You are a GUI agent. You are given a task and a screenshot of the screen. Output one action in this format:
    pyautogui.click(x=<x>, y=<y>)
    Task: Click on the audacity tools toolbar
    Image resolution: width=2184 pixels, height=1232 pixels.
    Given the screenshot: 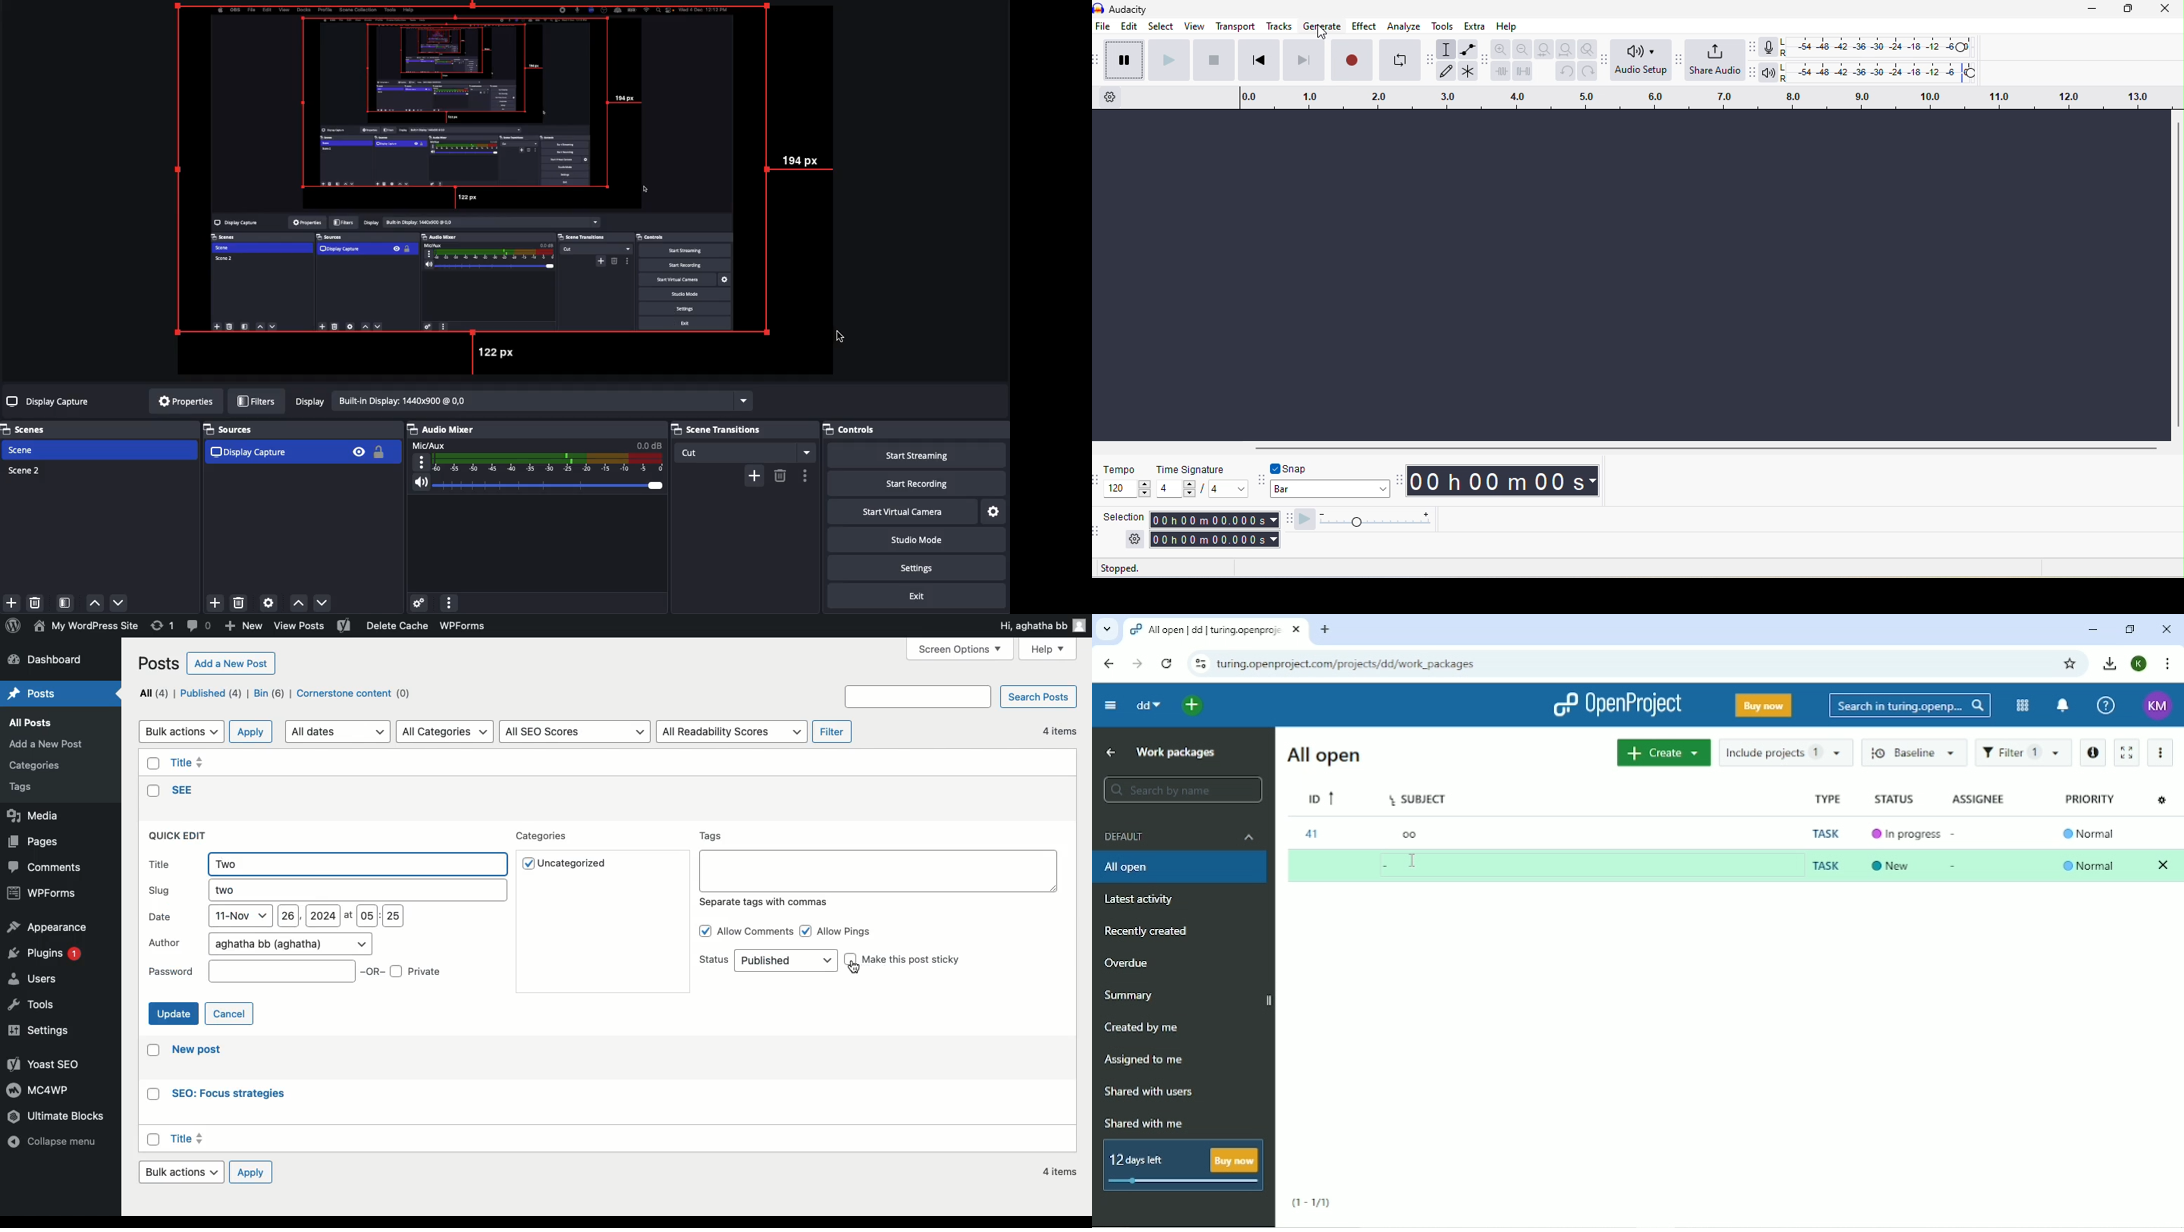 What is the action you would take?
    pyautogui.click(x=1432, y=65)
    